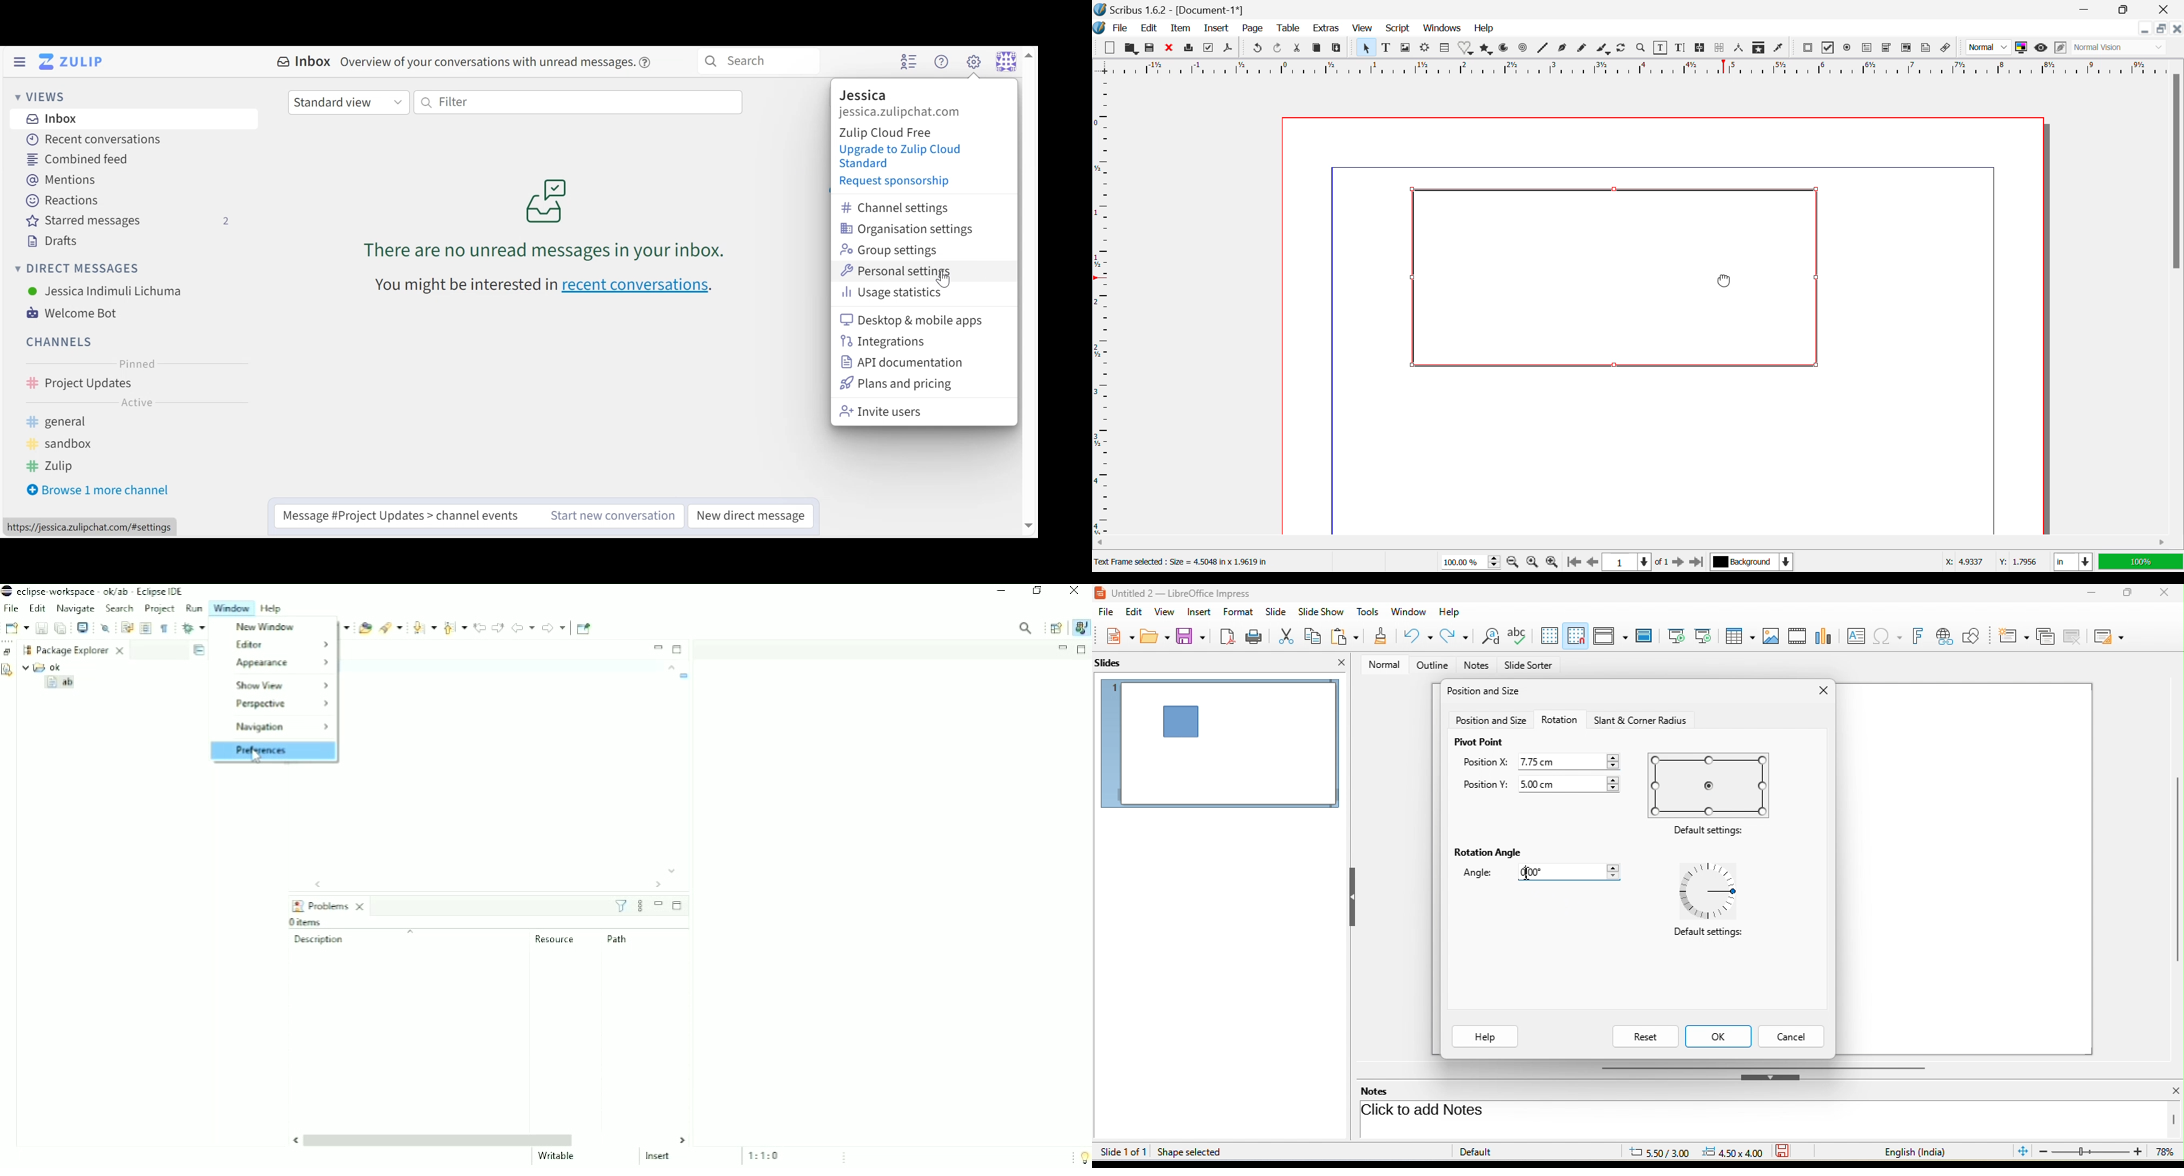 The width and height of the screenshot is (2184, 1176). I want to click on Reactions, so click(62, 201).